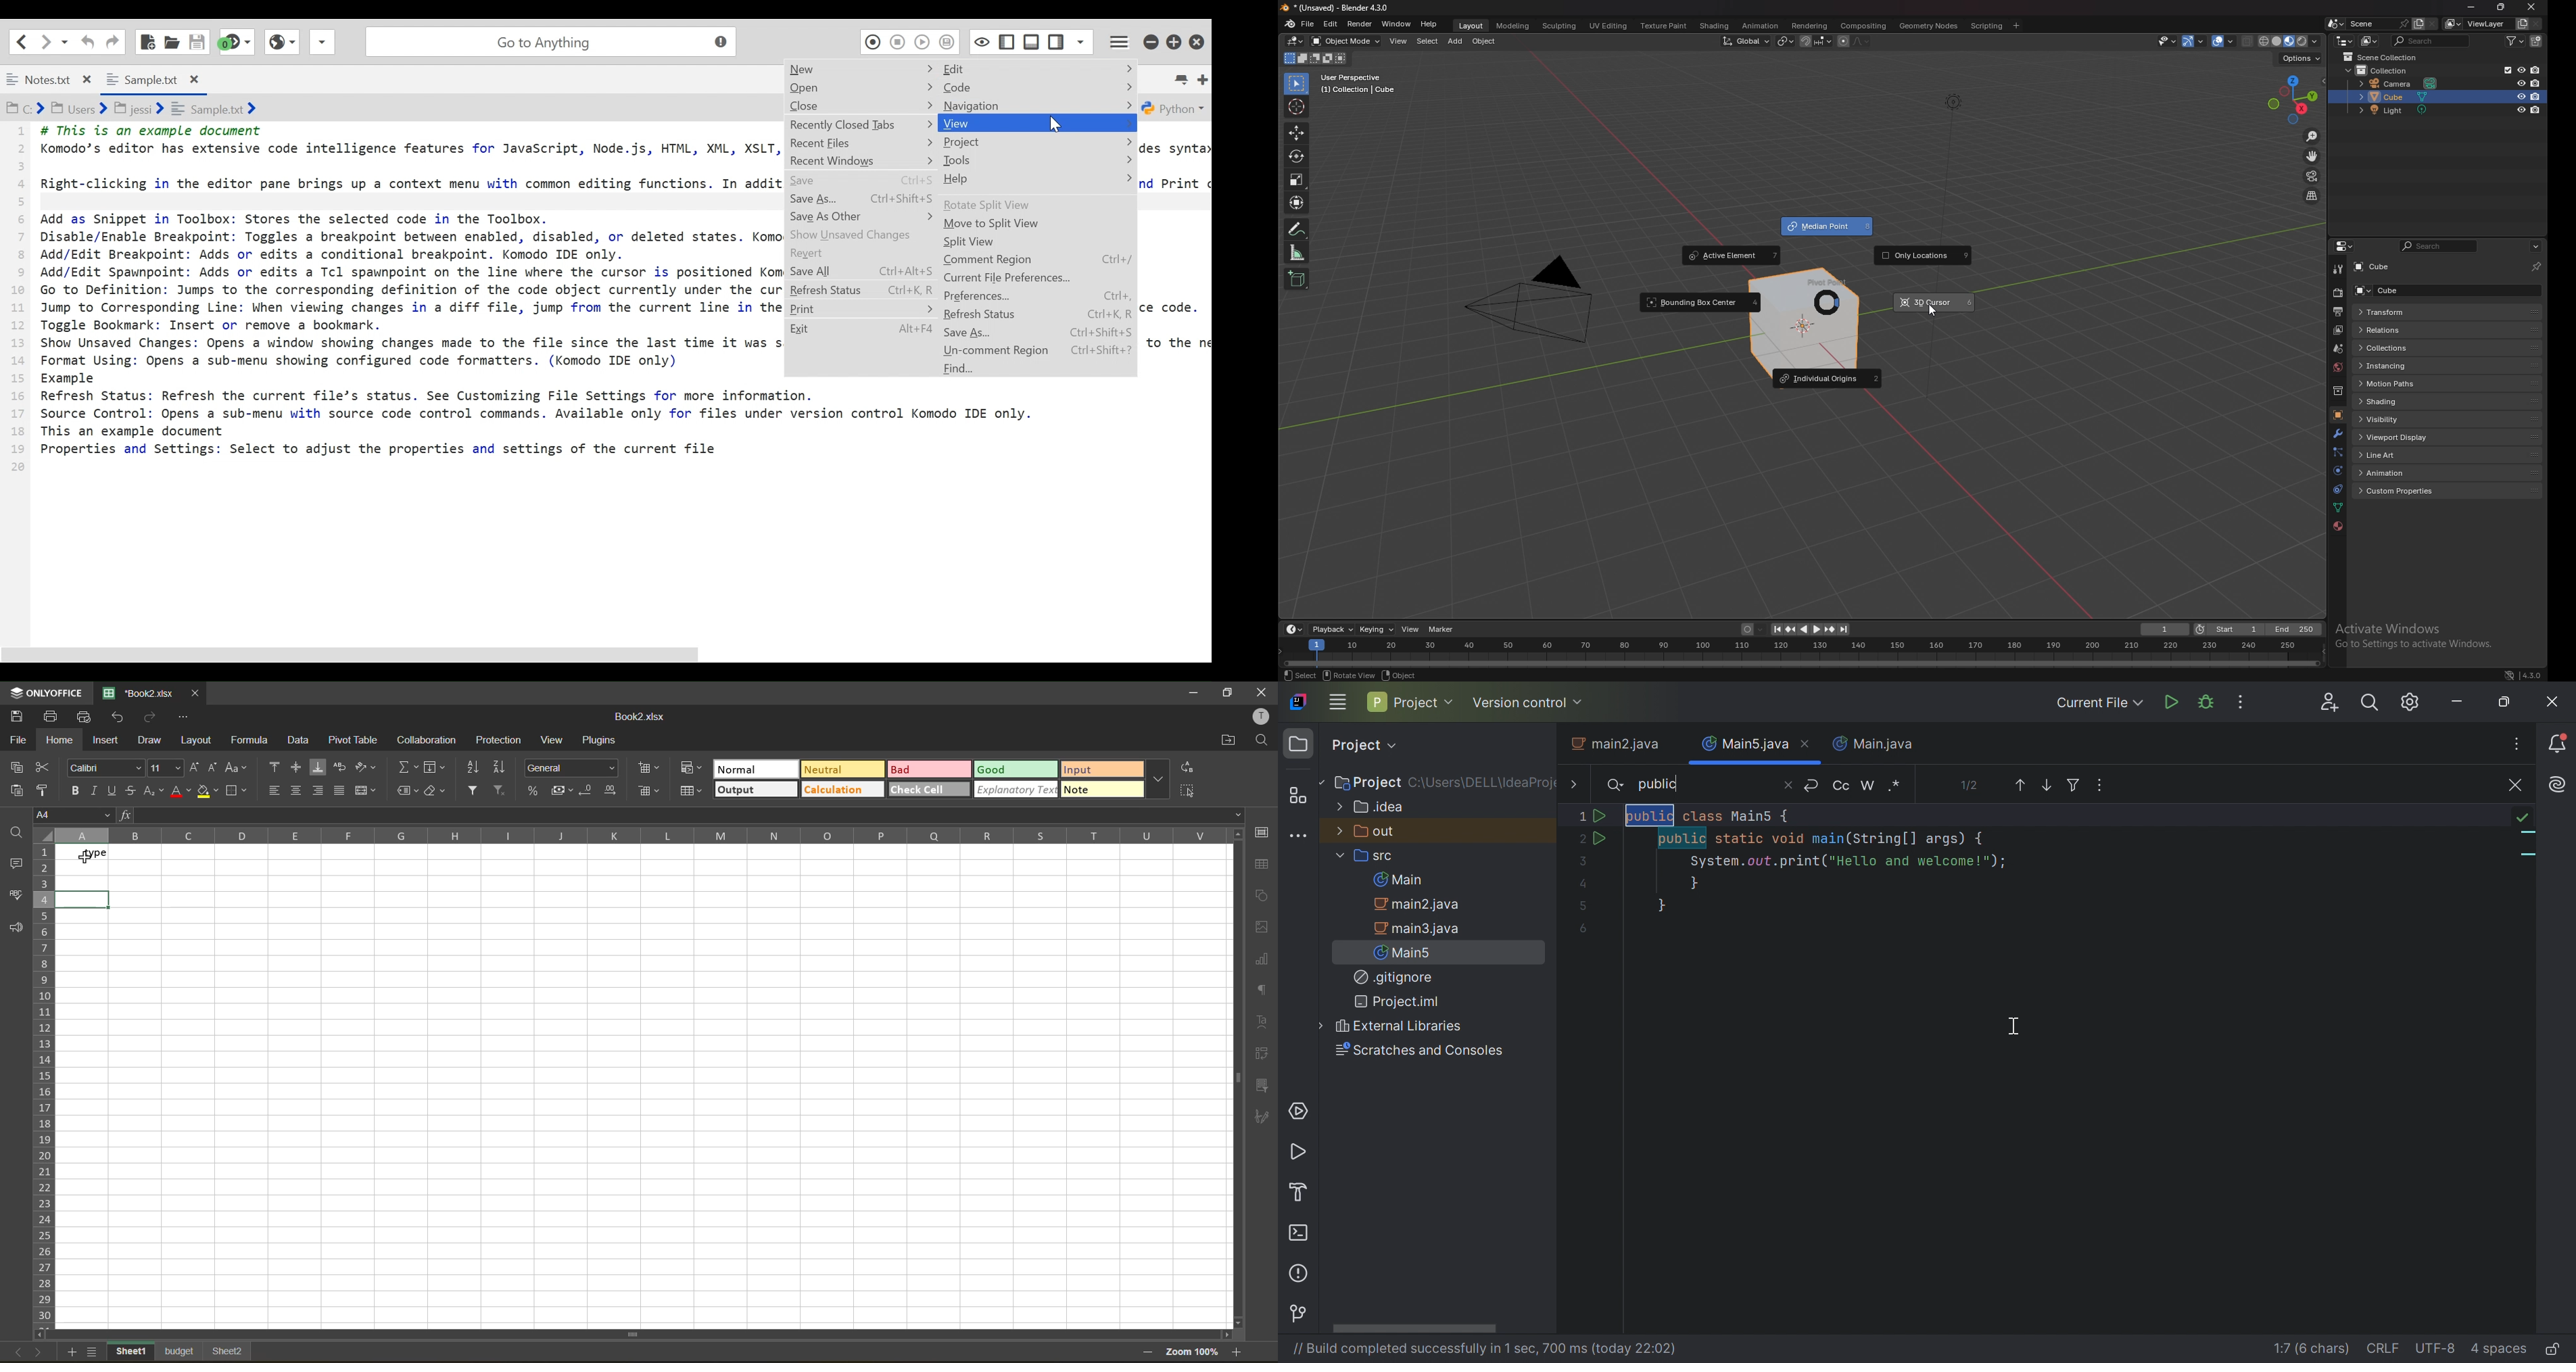 The width and height of the screenshot is (2576, 1372). What do you see at coordinates (1585, 883) in the screenshot?
I see `` at bounding box center [1585, 883].